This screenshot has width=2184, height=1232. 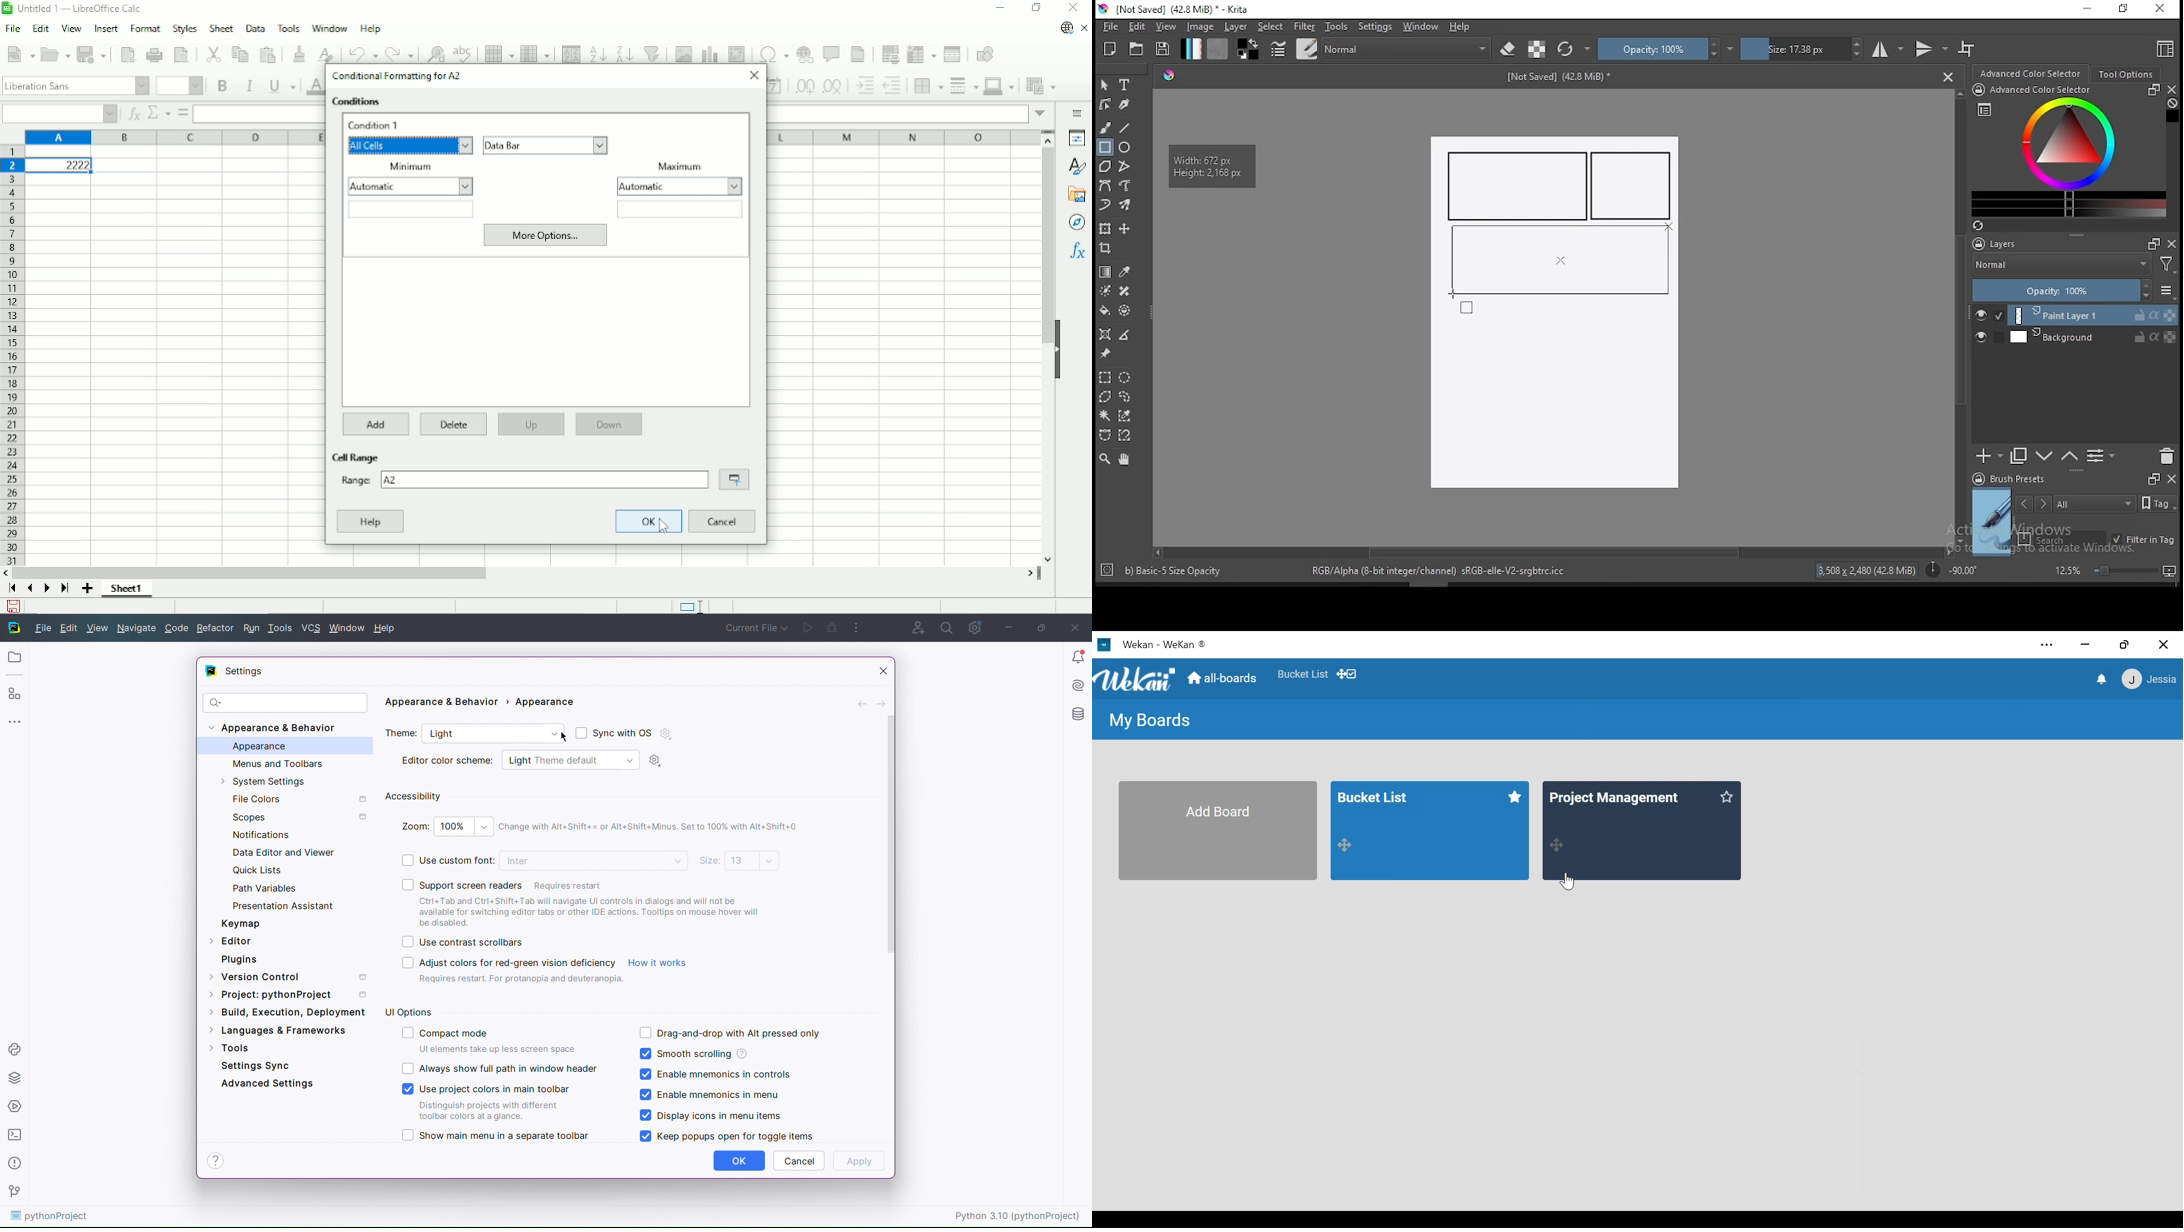 I want to click on Close, so click(x=2164, y=644).